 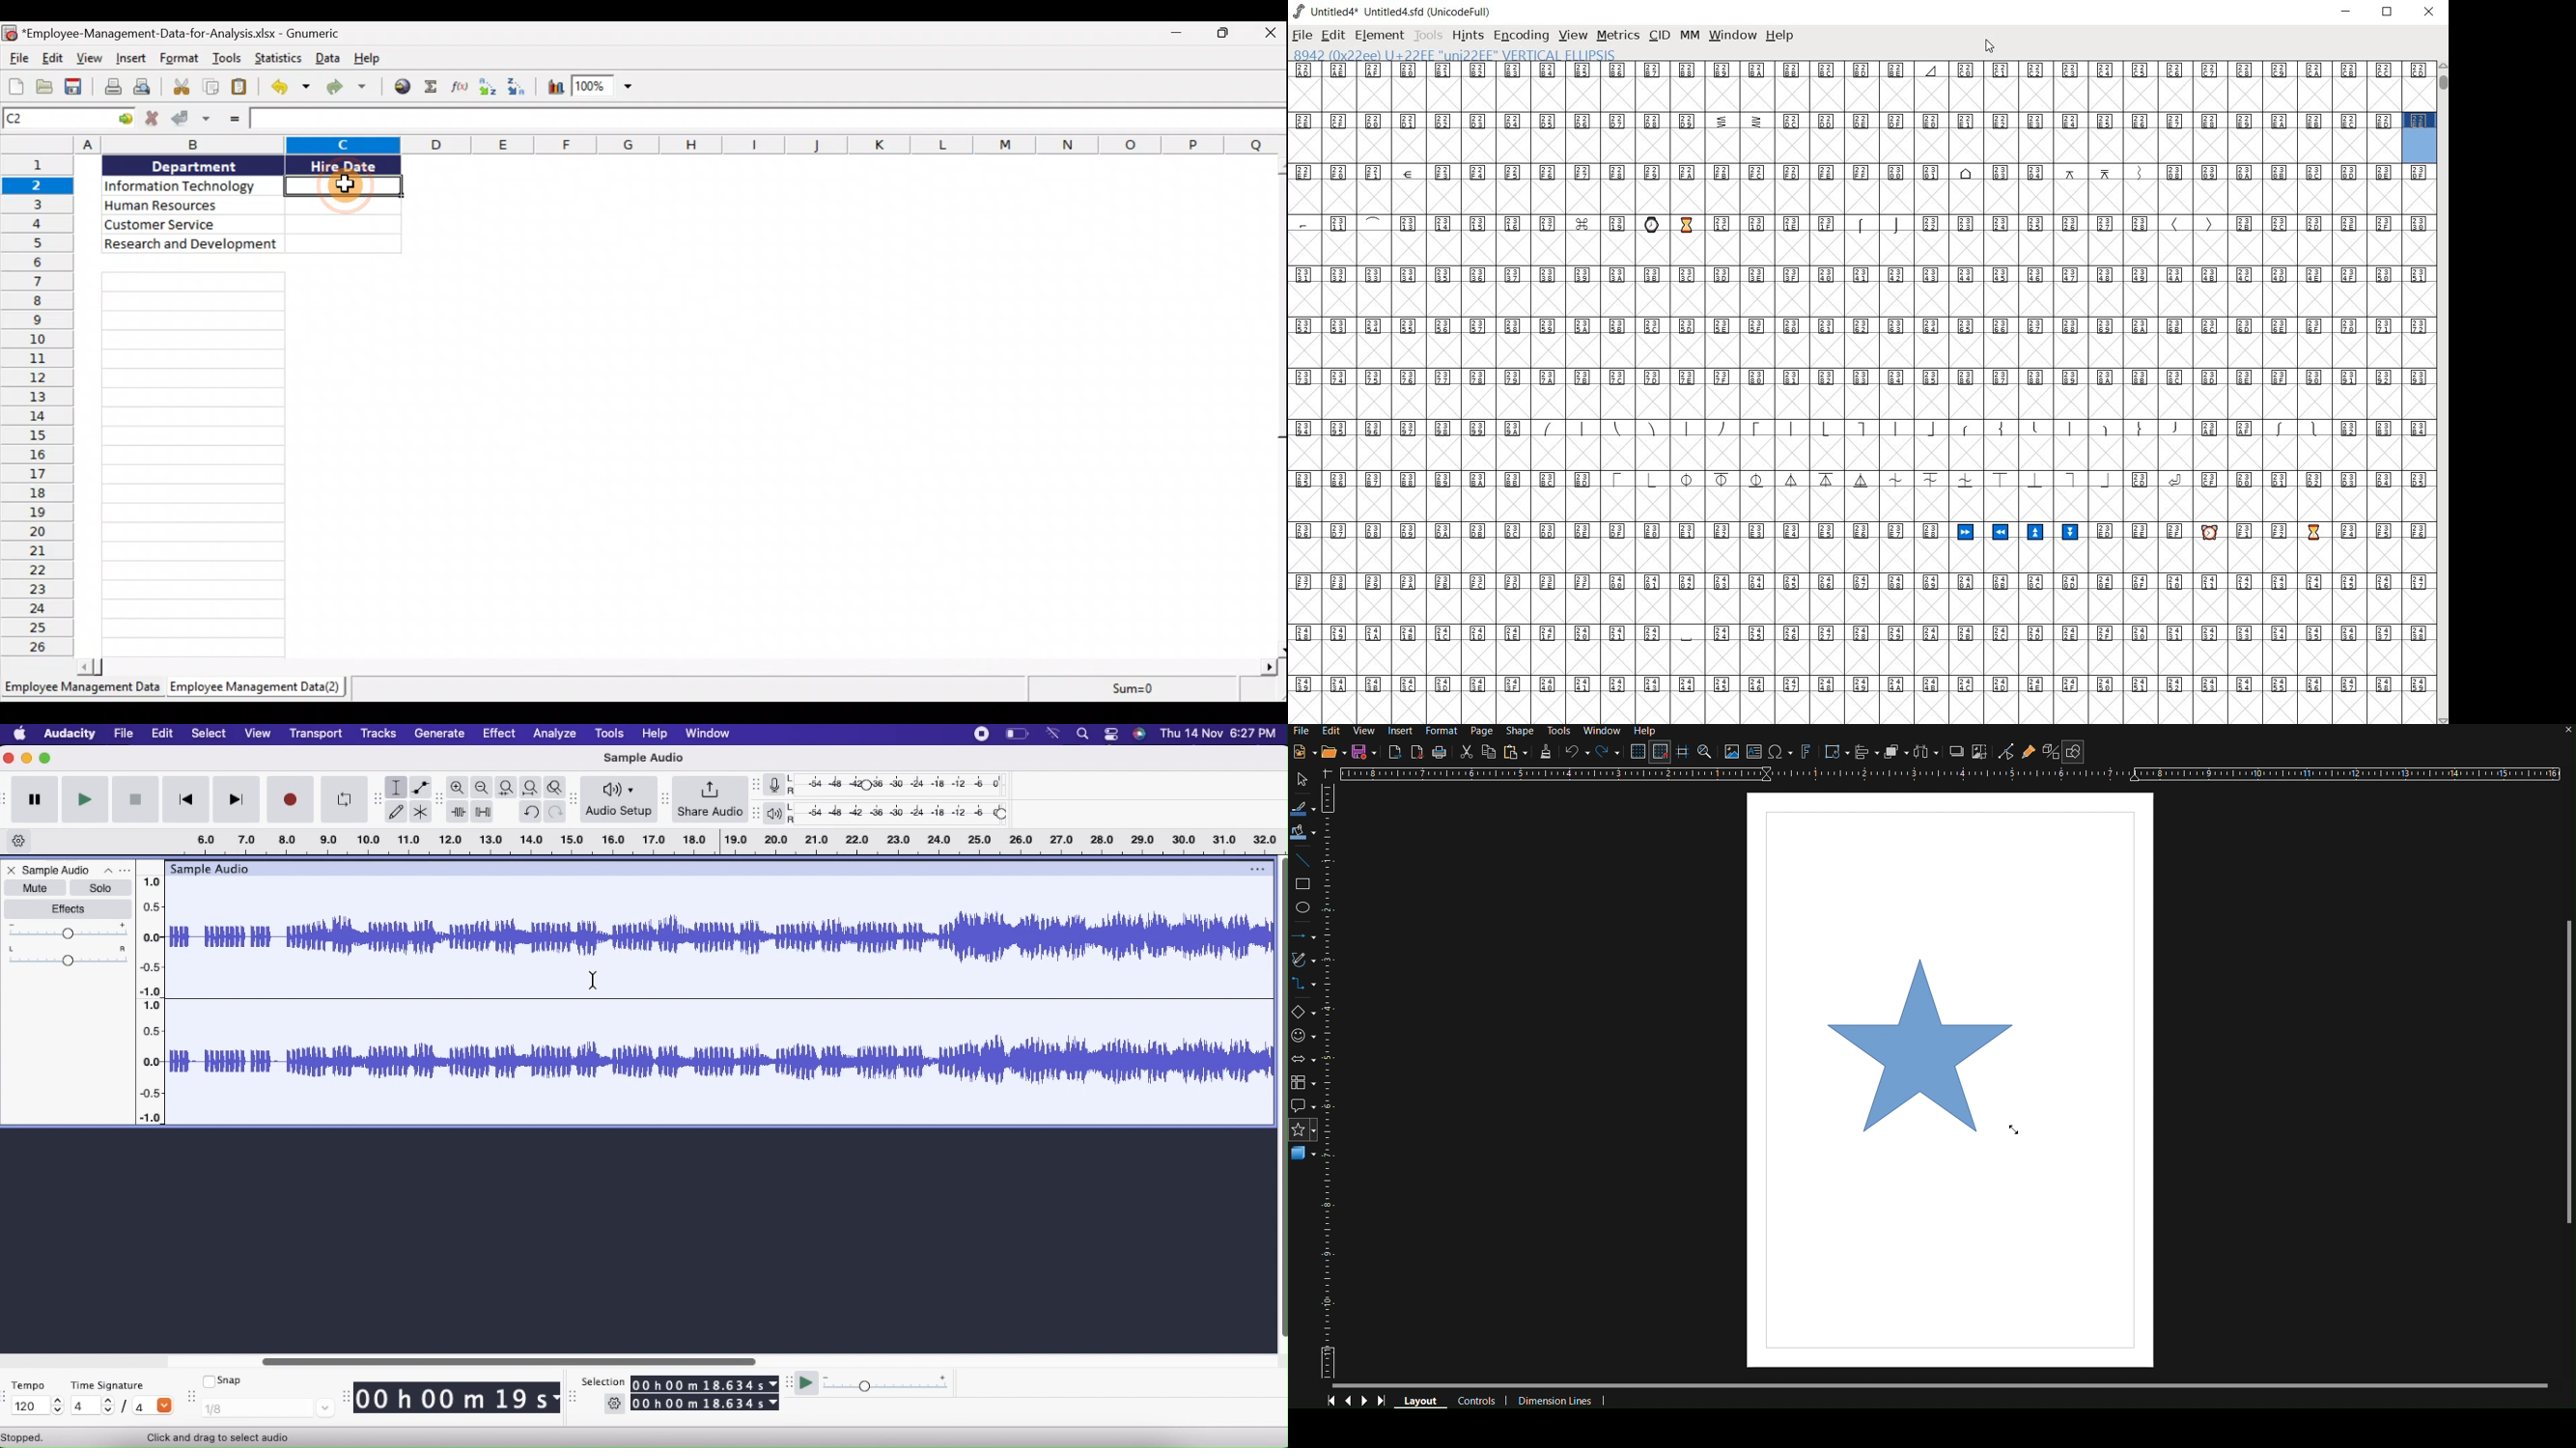 I want to click on Slider, so click(x=153, y=995).